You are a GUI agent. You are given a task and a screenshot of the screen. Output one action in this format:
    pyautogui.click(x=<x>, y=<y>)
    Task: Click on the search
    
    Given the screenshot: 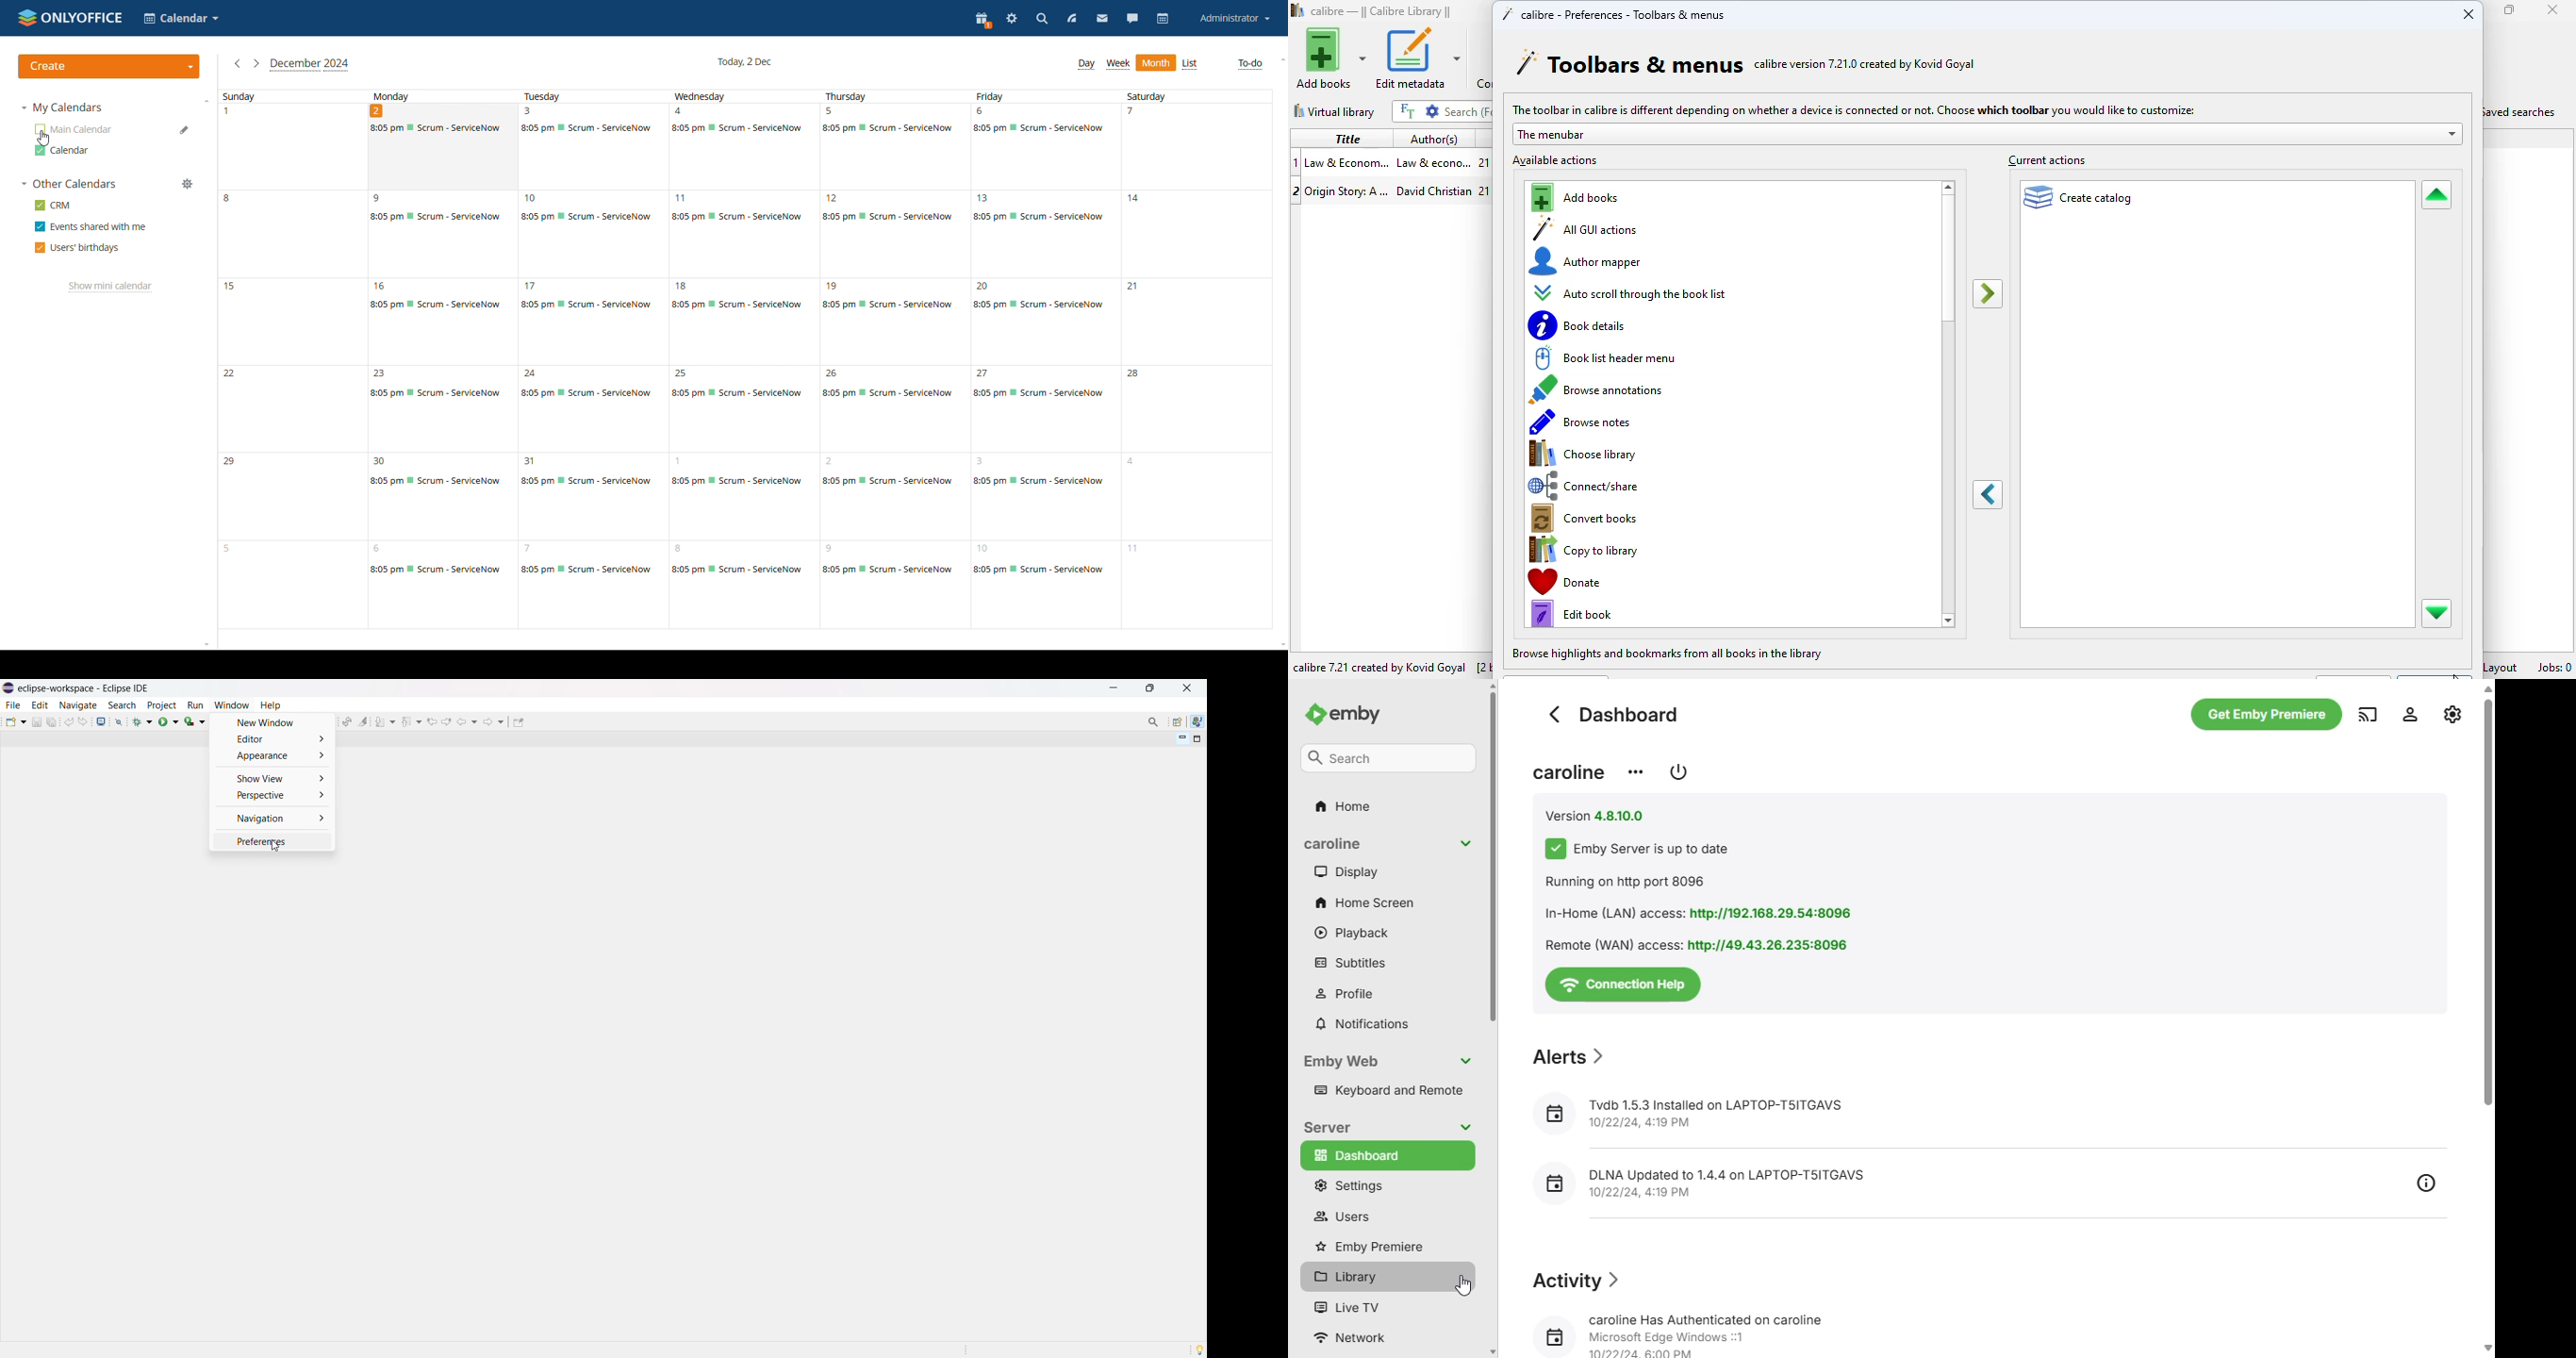 What is the action you would take?
    pyautogui.click(x=1040, y=20)
    